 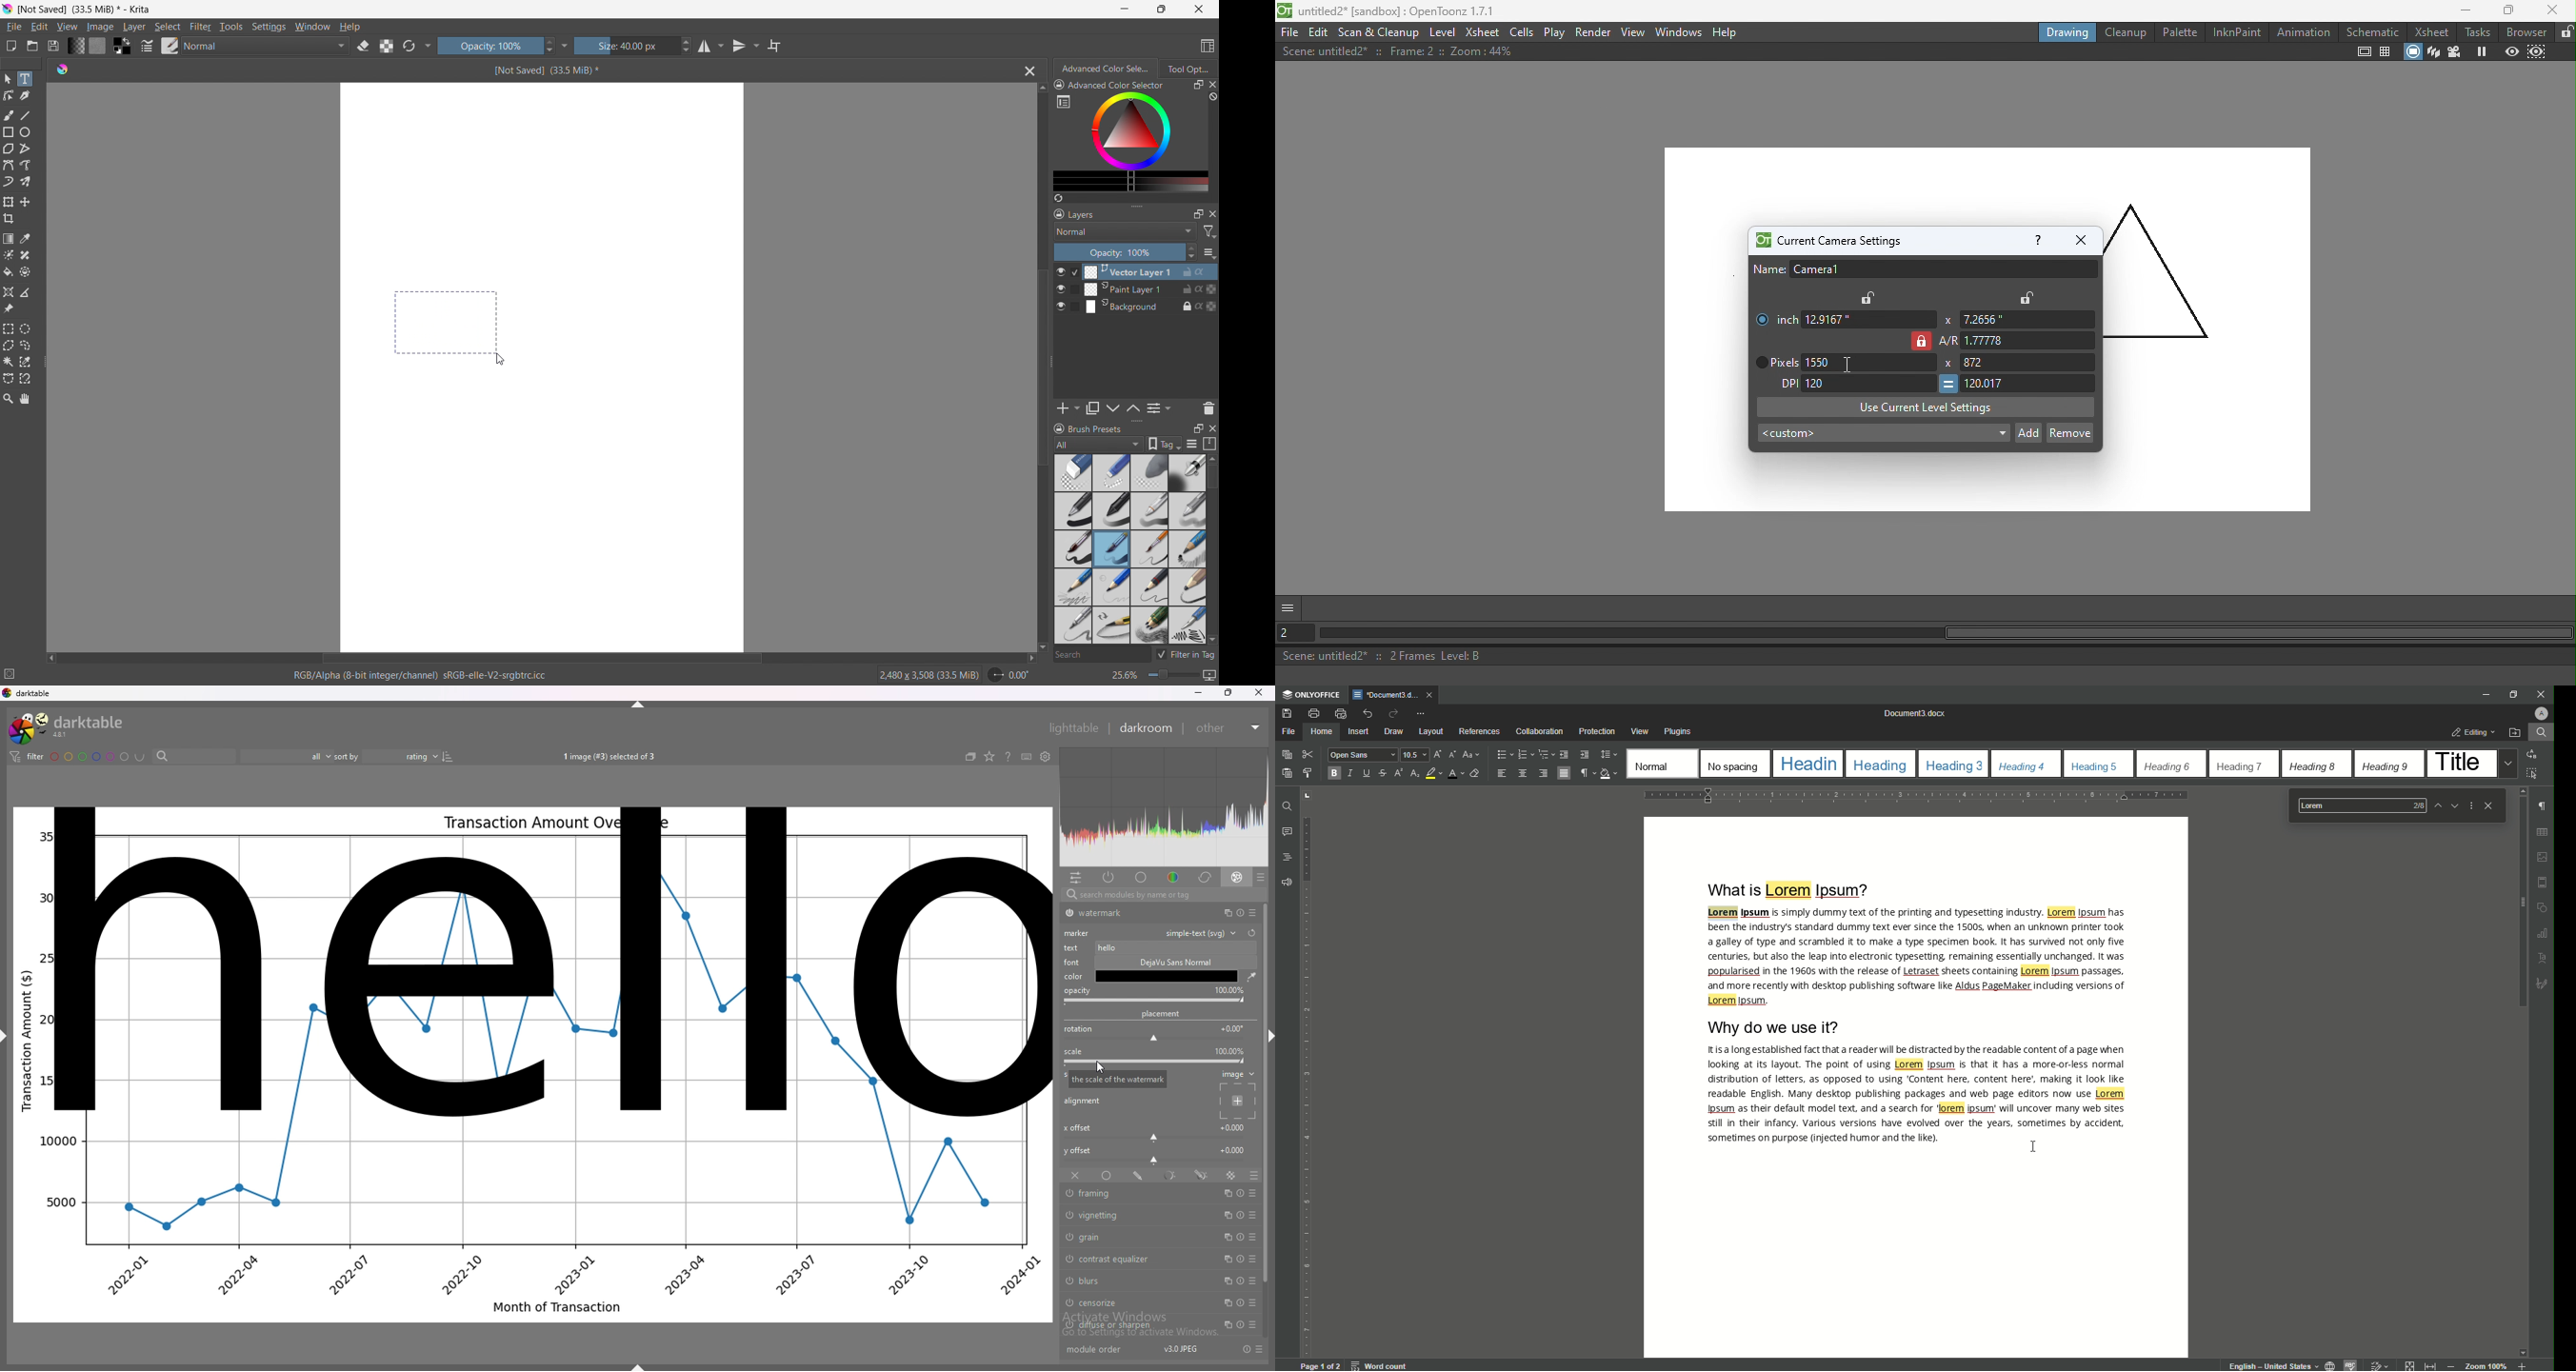 I want to click on elliptical selection tool, so click(x=25, y=329).